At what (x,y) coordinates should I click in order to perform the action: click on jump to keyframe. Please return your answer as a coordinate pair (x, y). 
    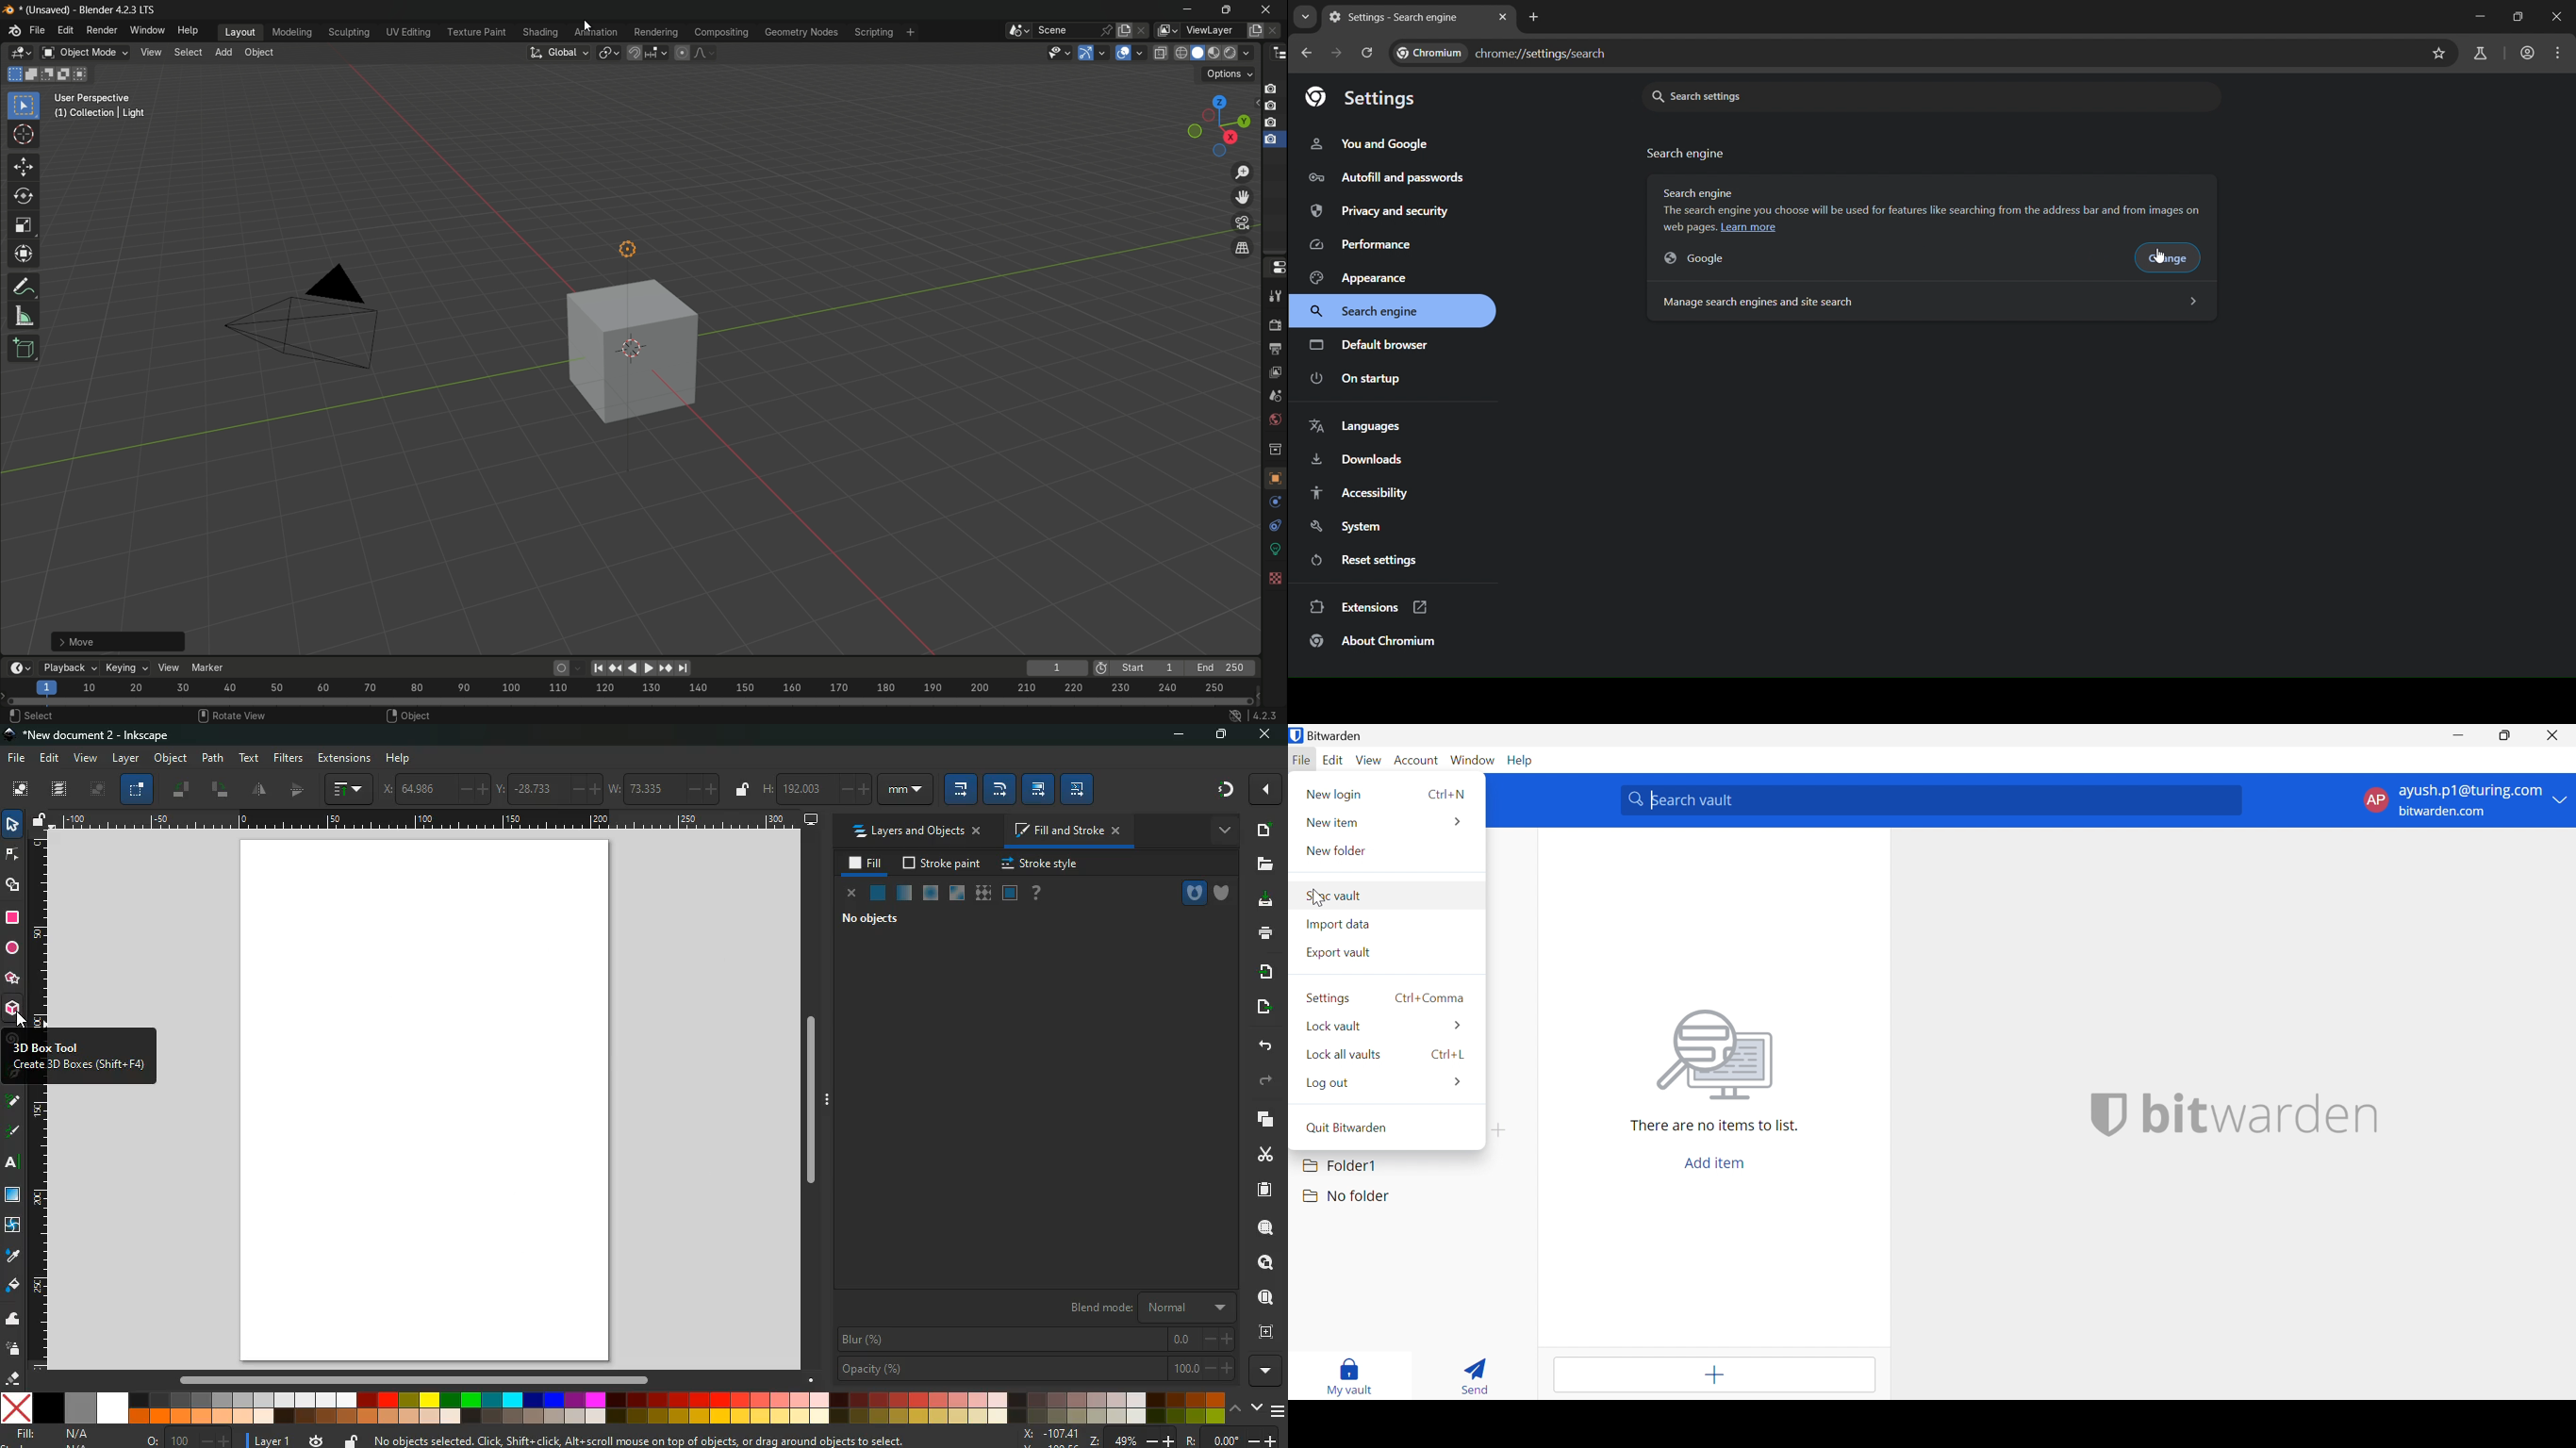
    Looking at the image, I should click on (618, 668).